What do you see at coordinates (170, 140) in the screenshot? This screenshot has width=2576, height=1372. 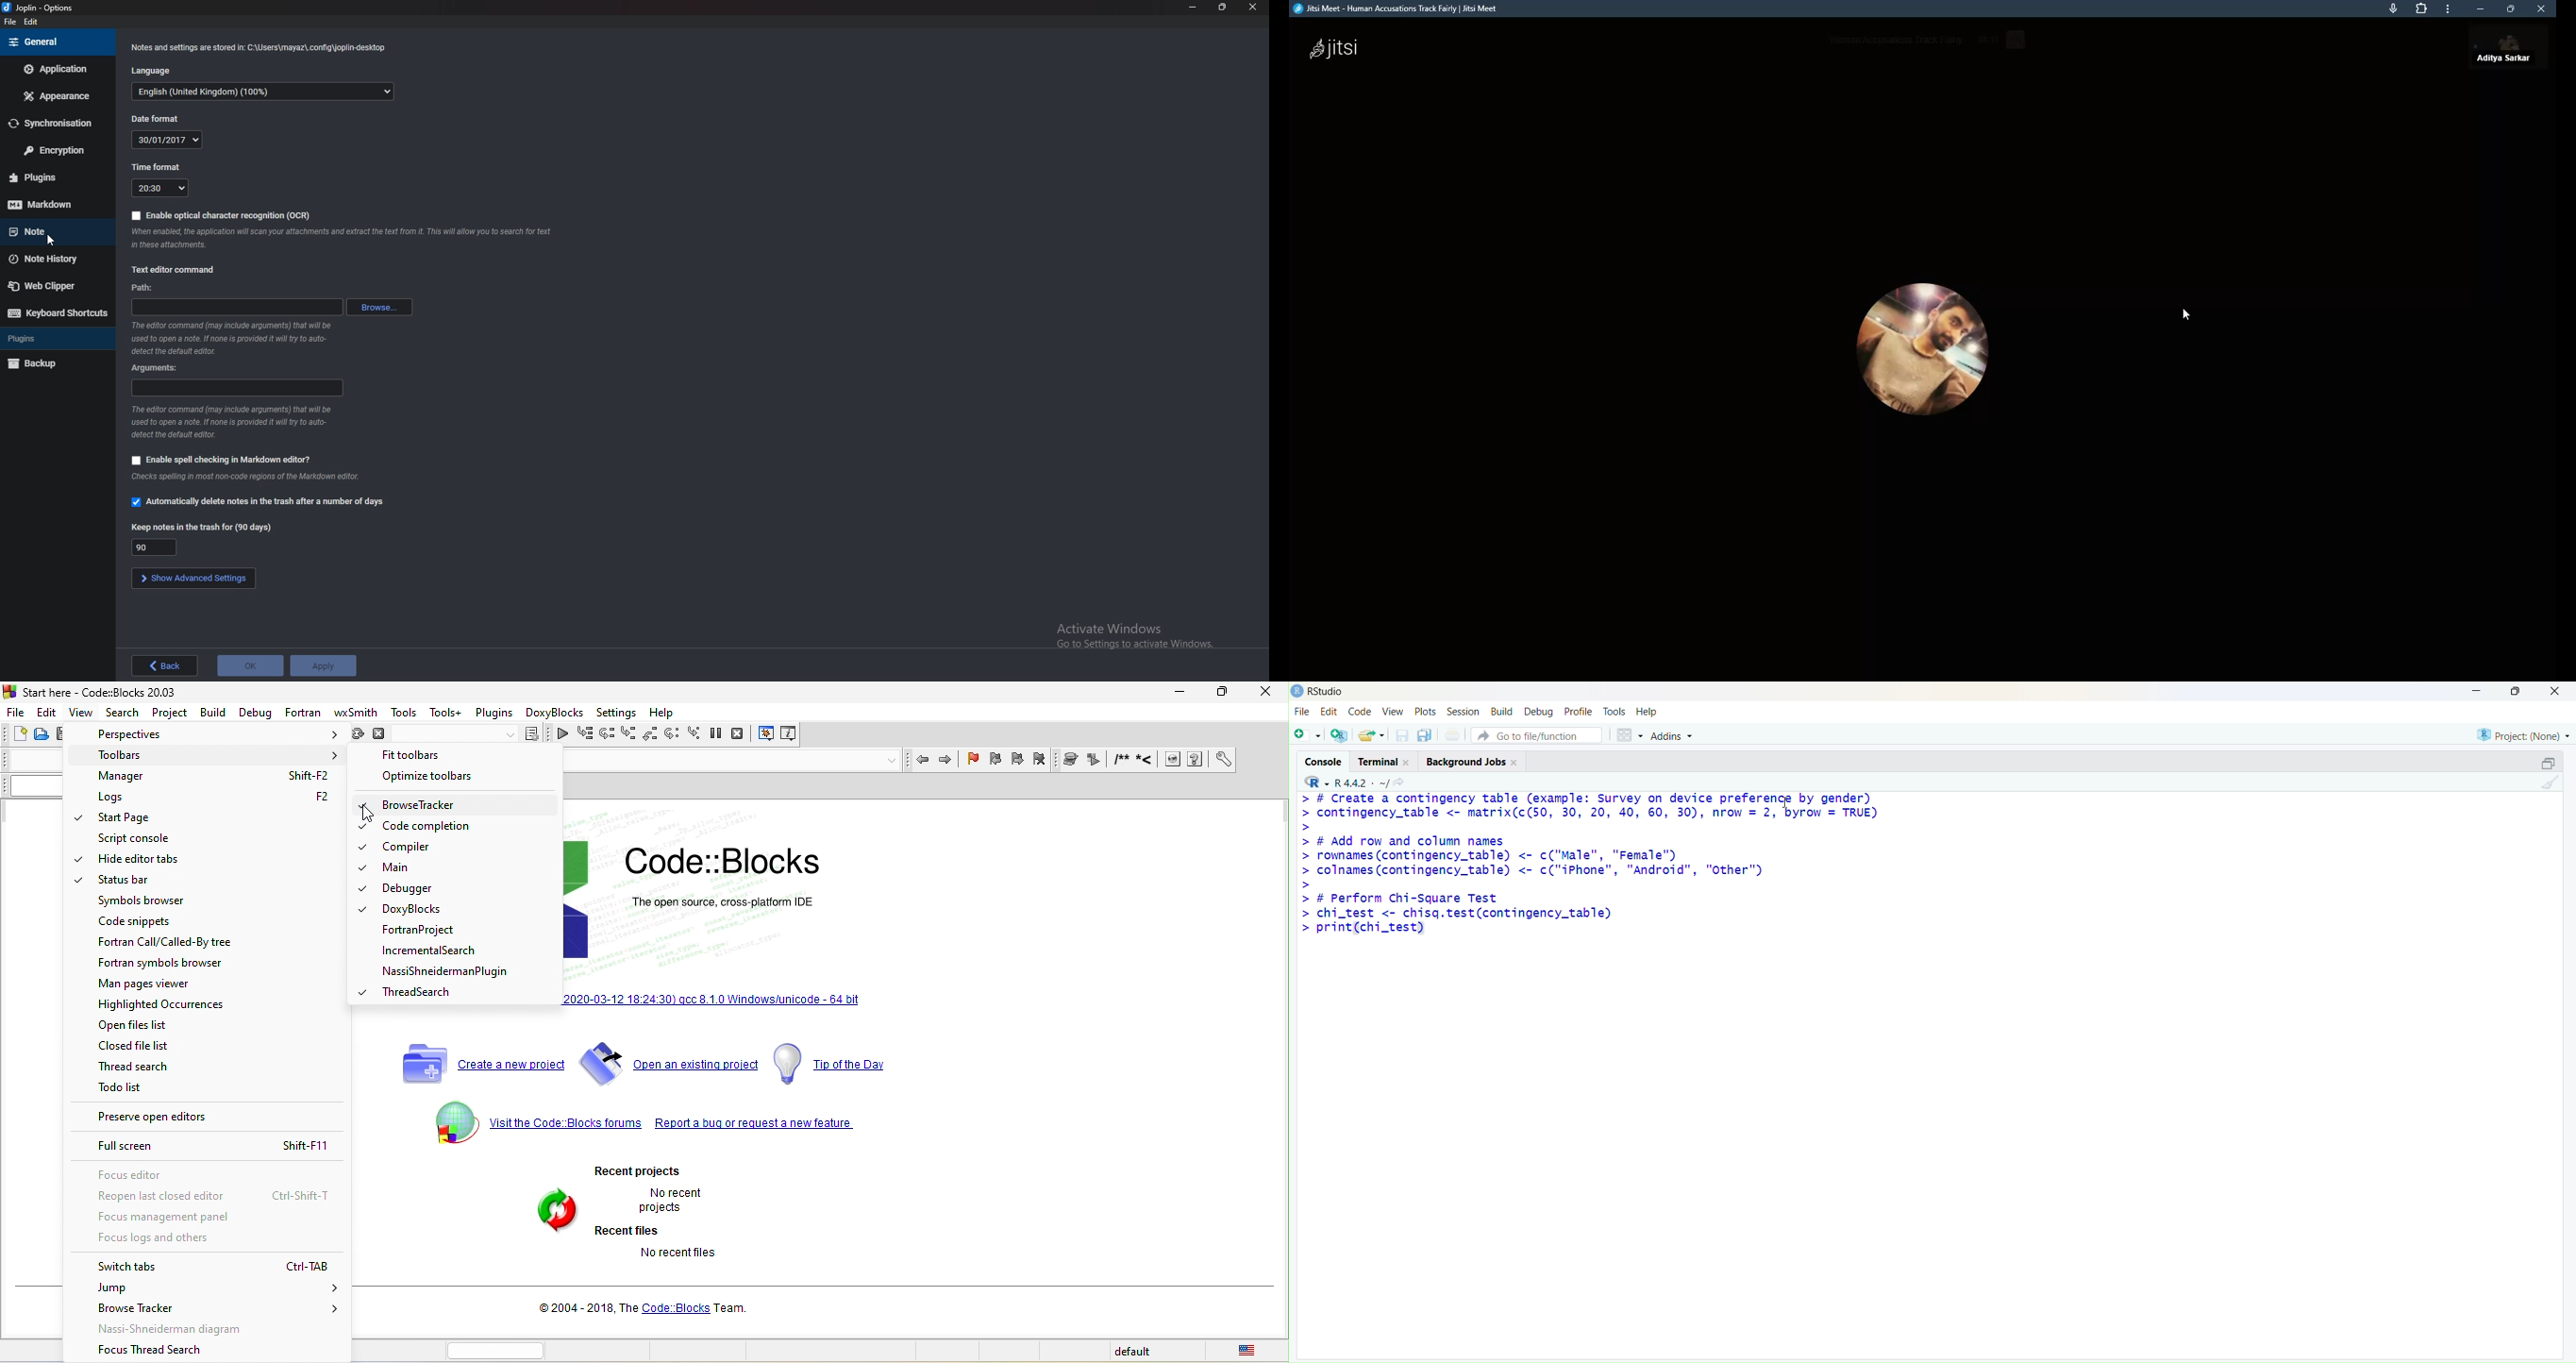 I see `Date format` at bounding box center [170, 140].